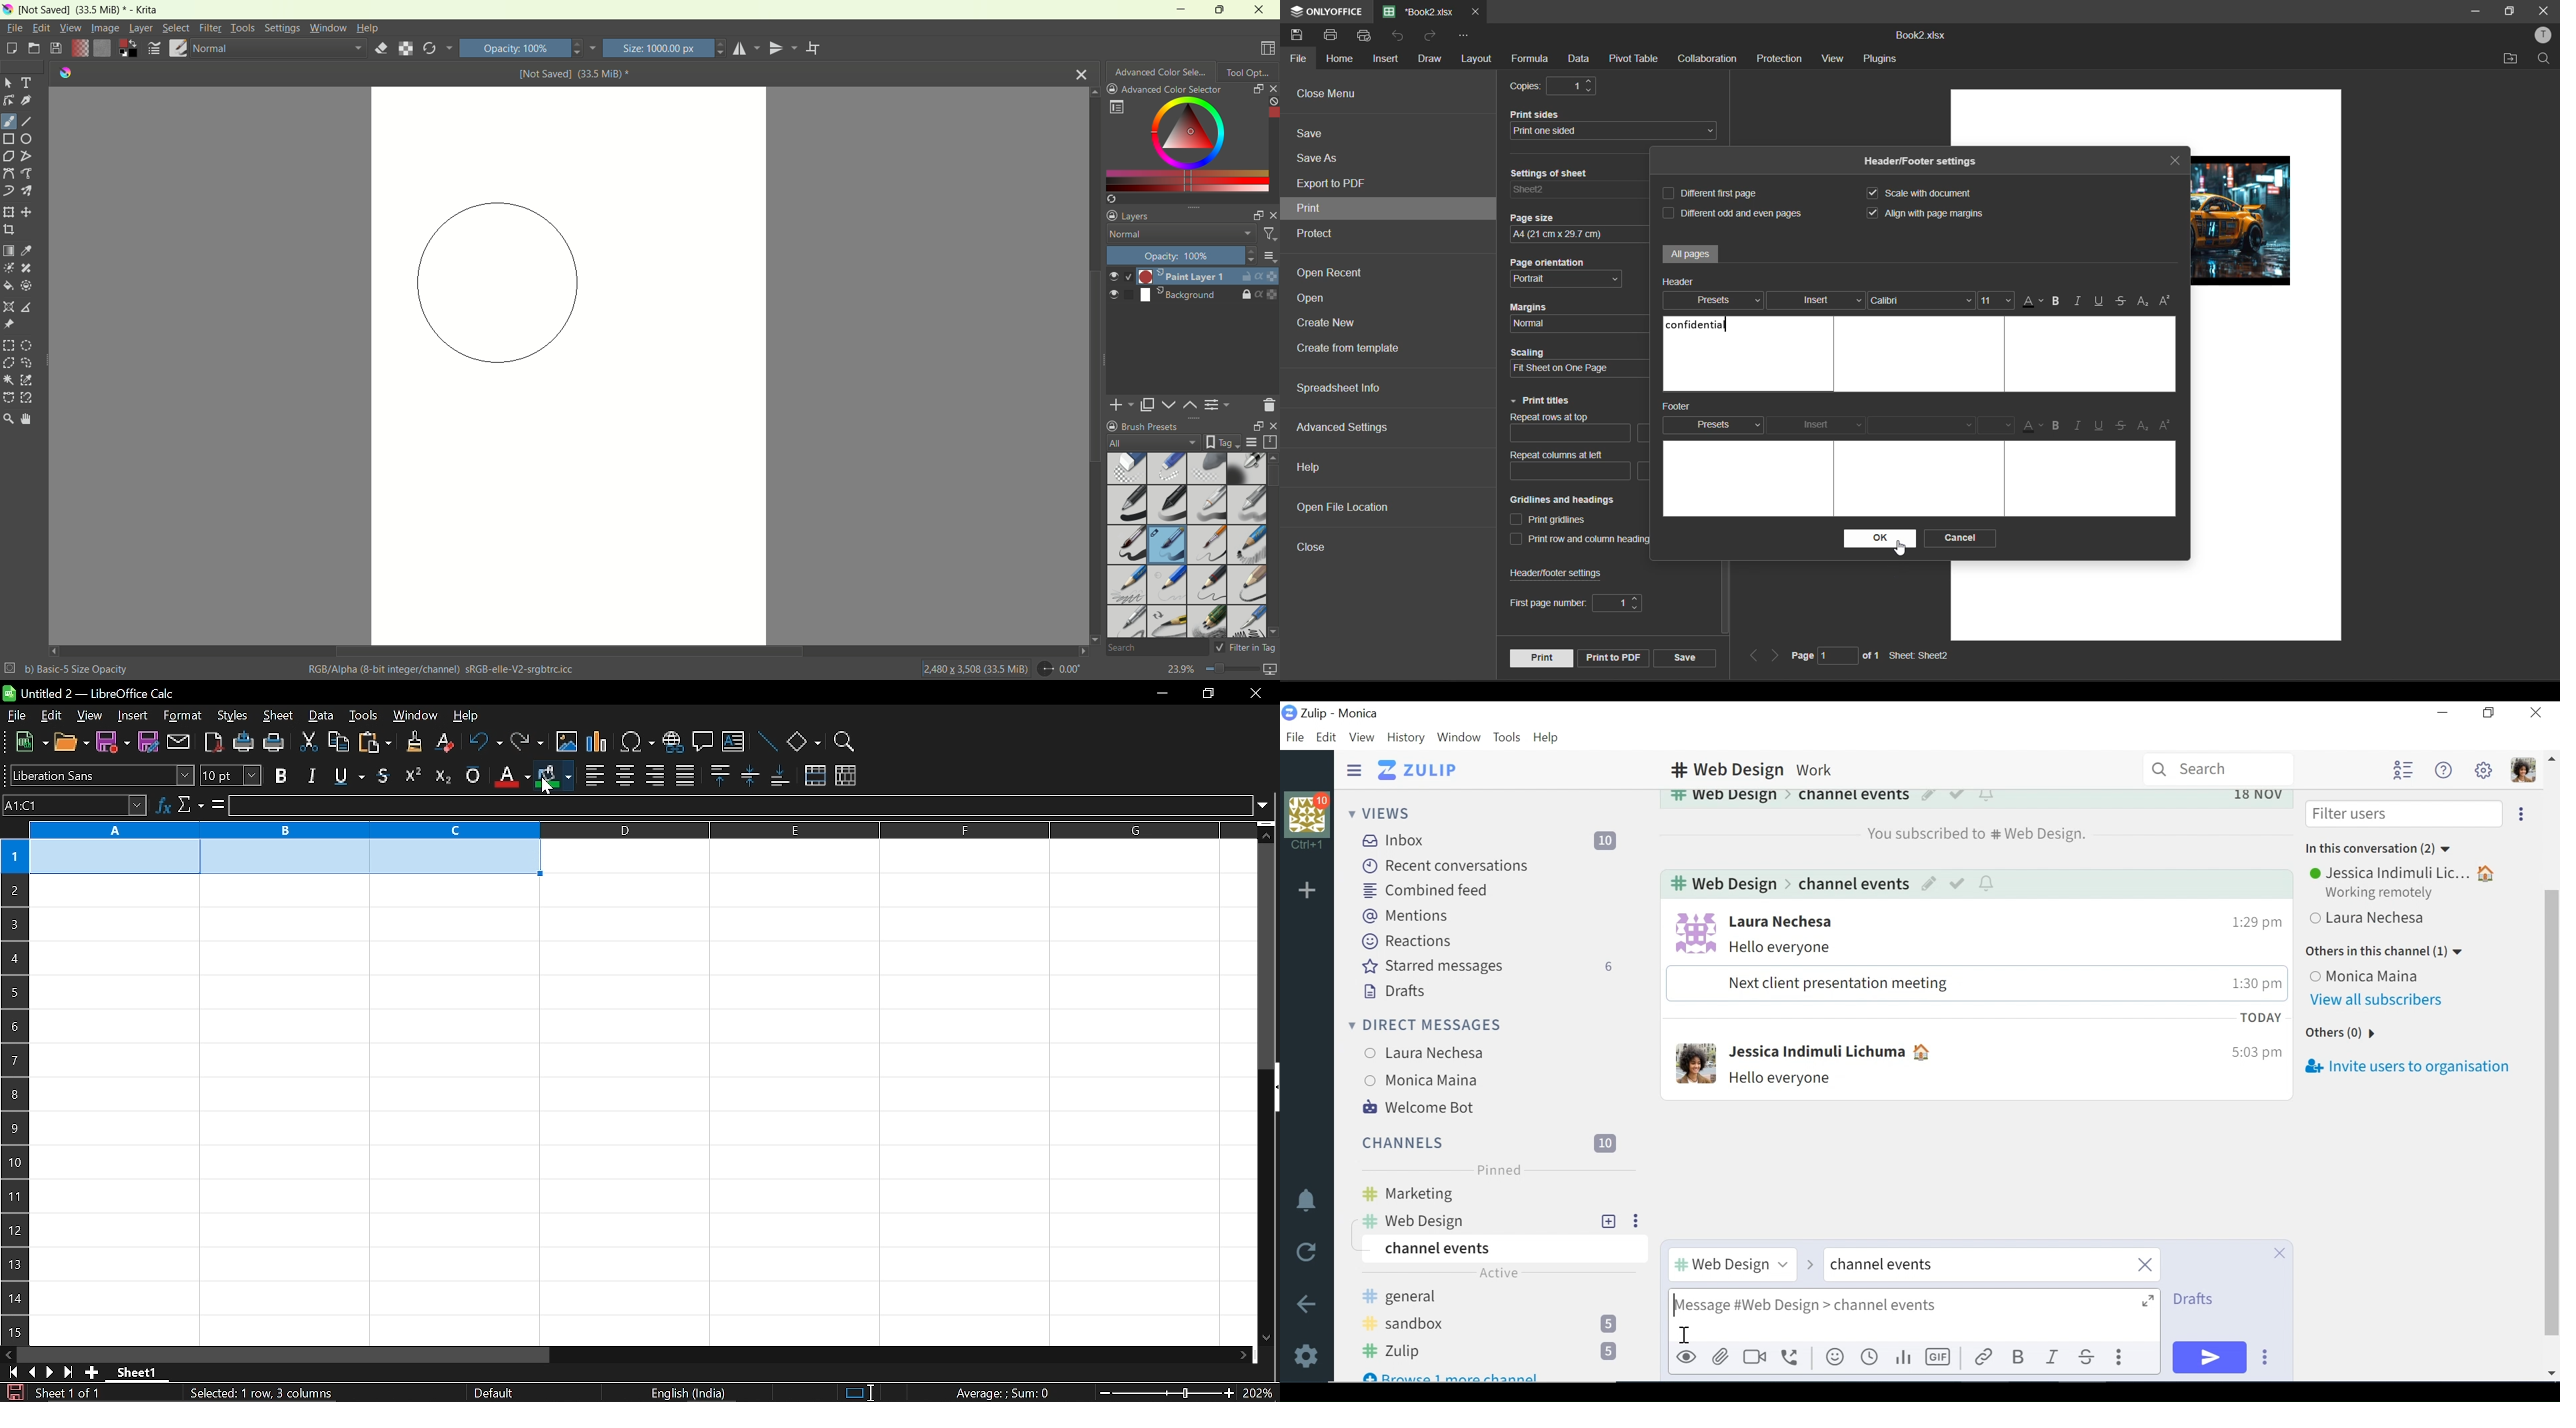  I want to click on supercript, so click(413, 775).